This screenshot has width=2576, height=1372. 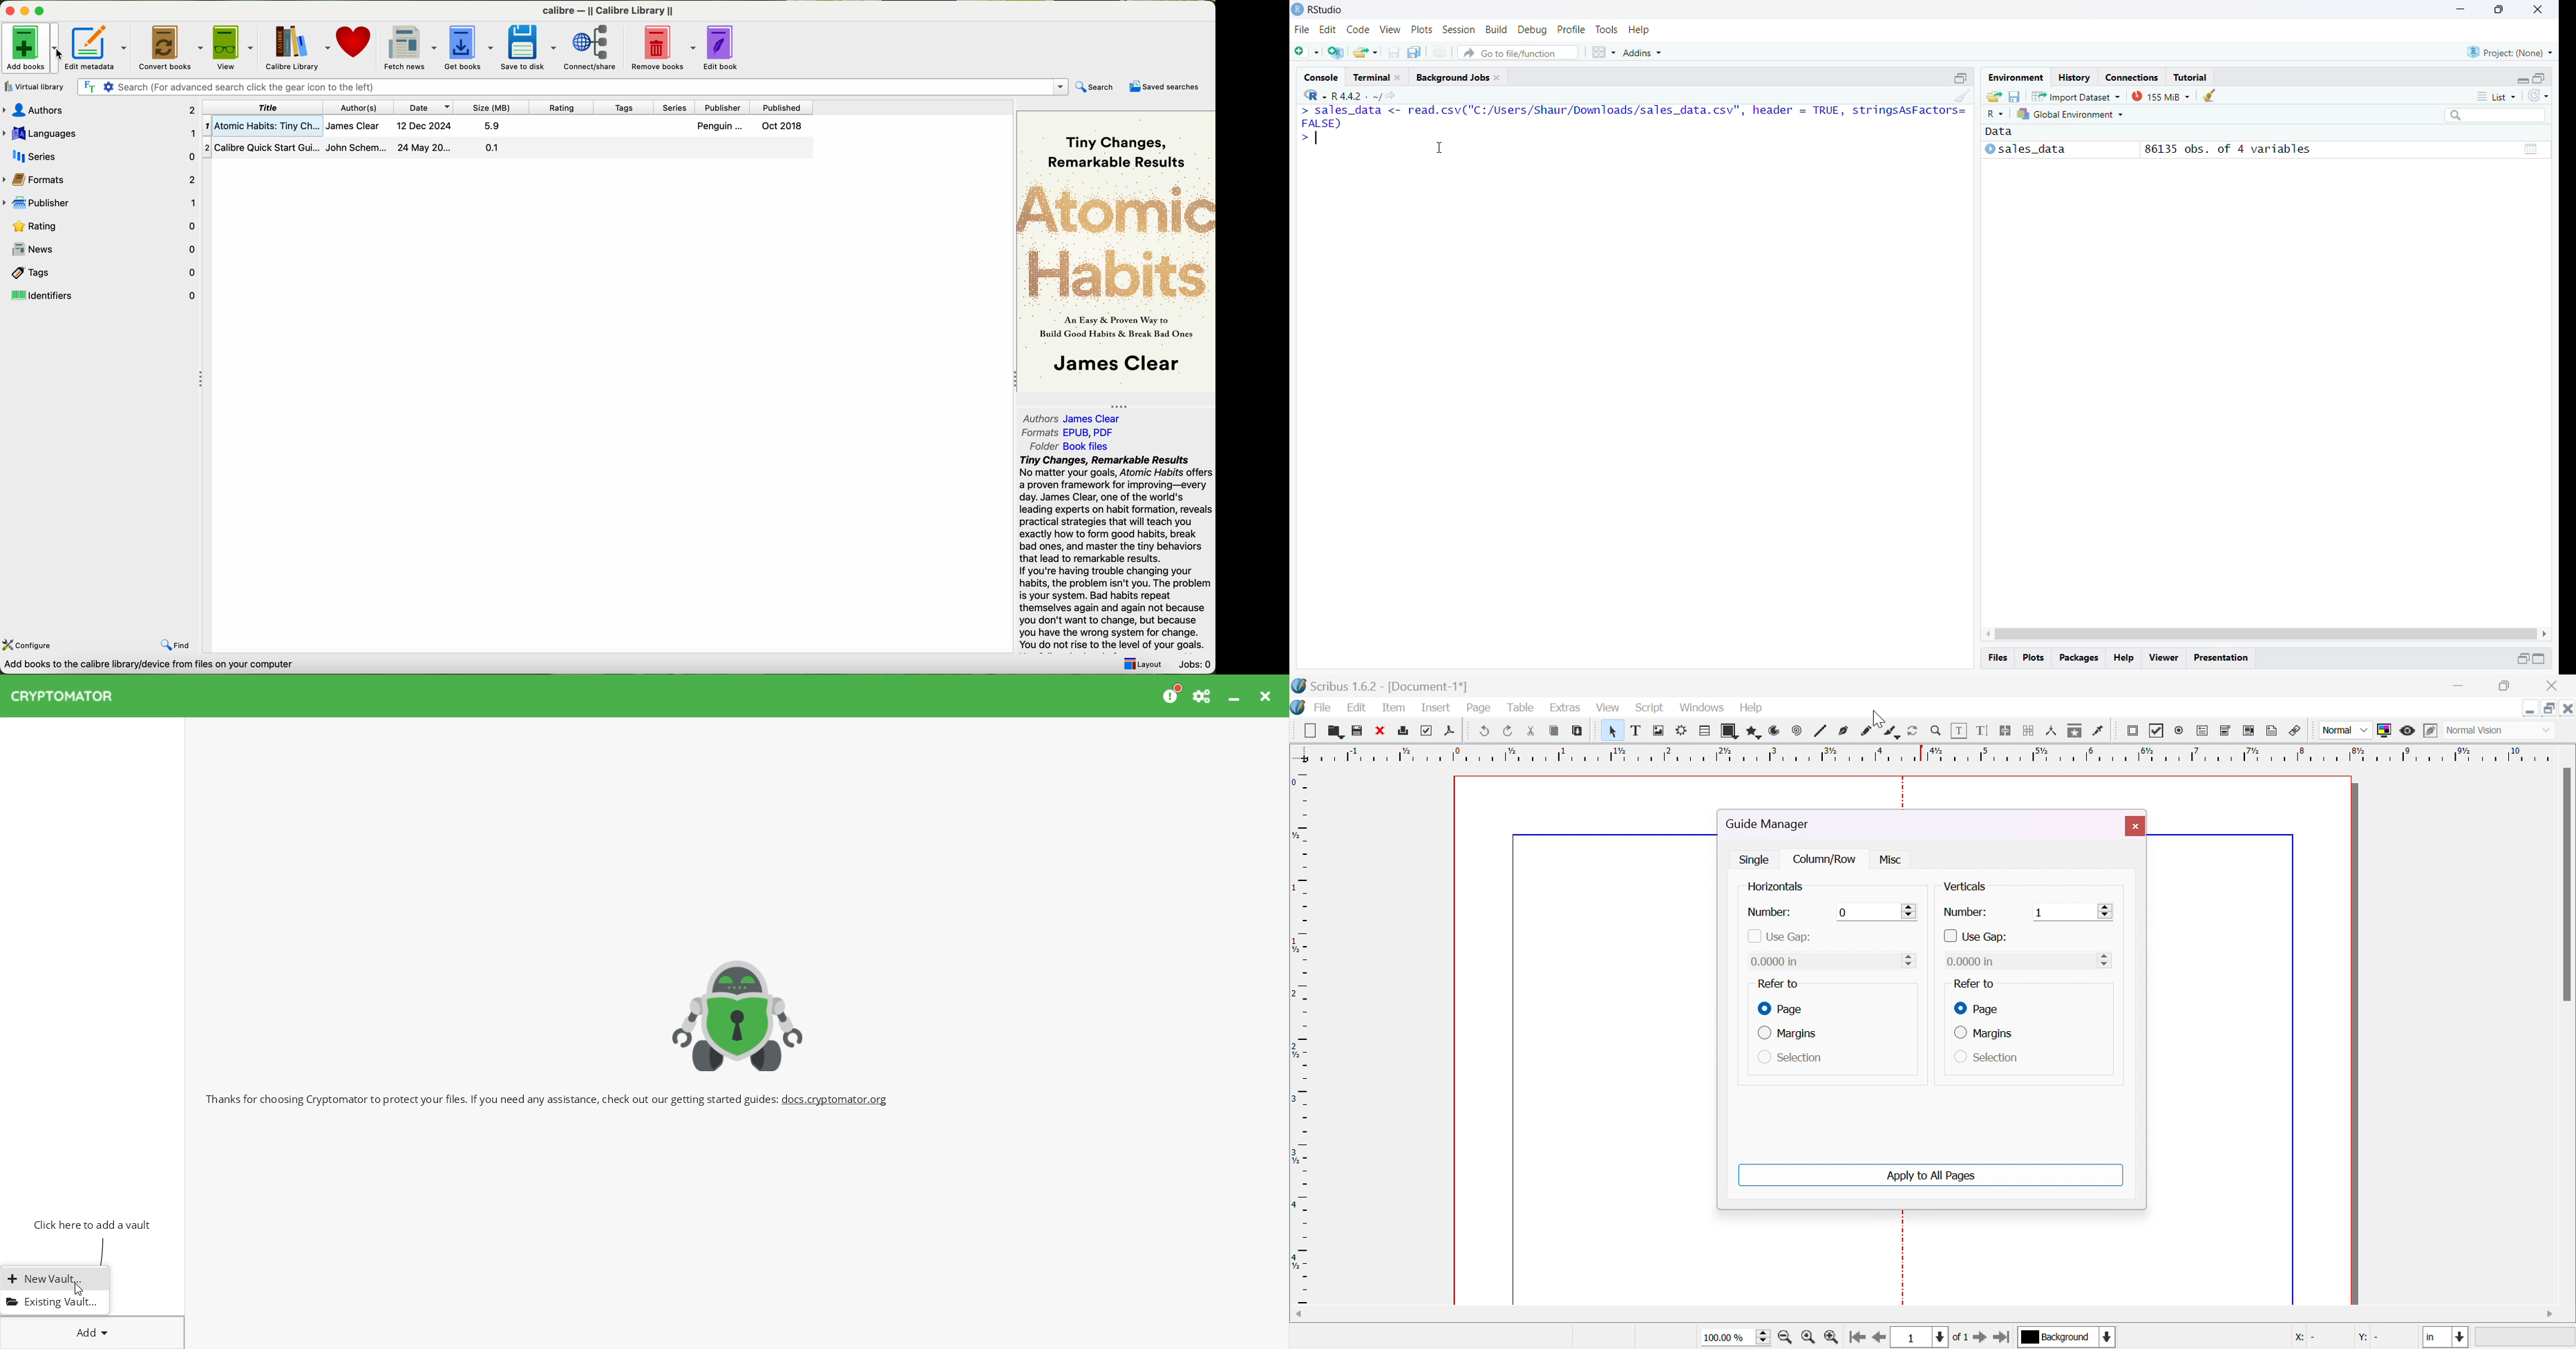 What do you see at coordinates (611, 9) in the screenshot?
I see `Calibre` at bounding box center [611, 9].